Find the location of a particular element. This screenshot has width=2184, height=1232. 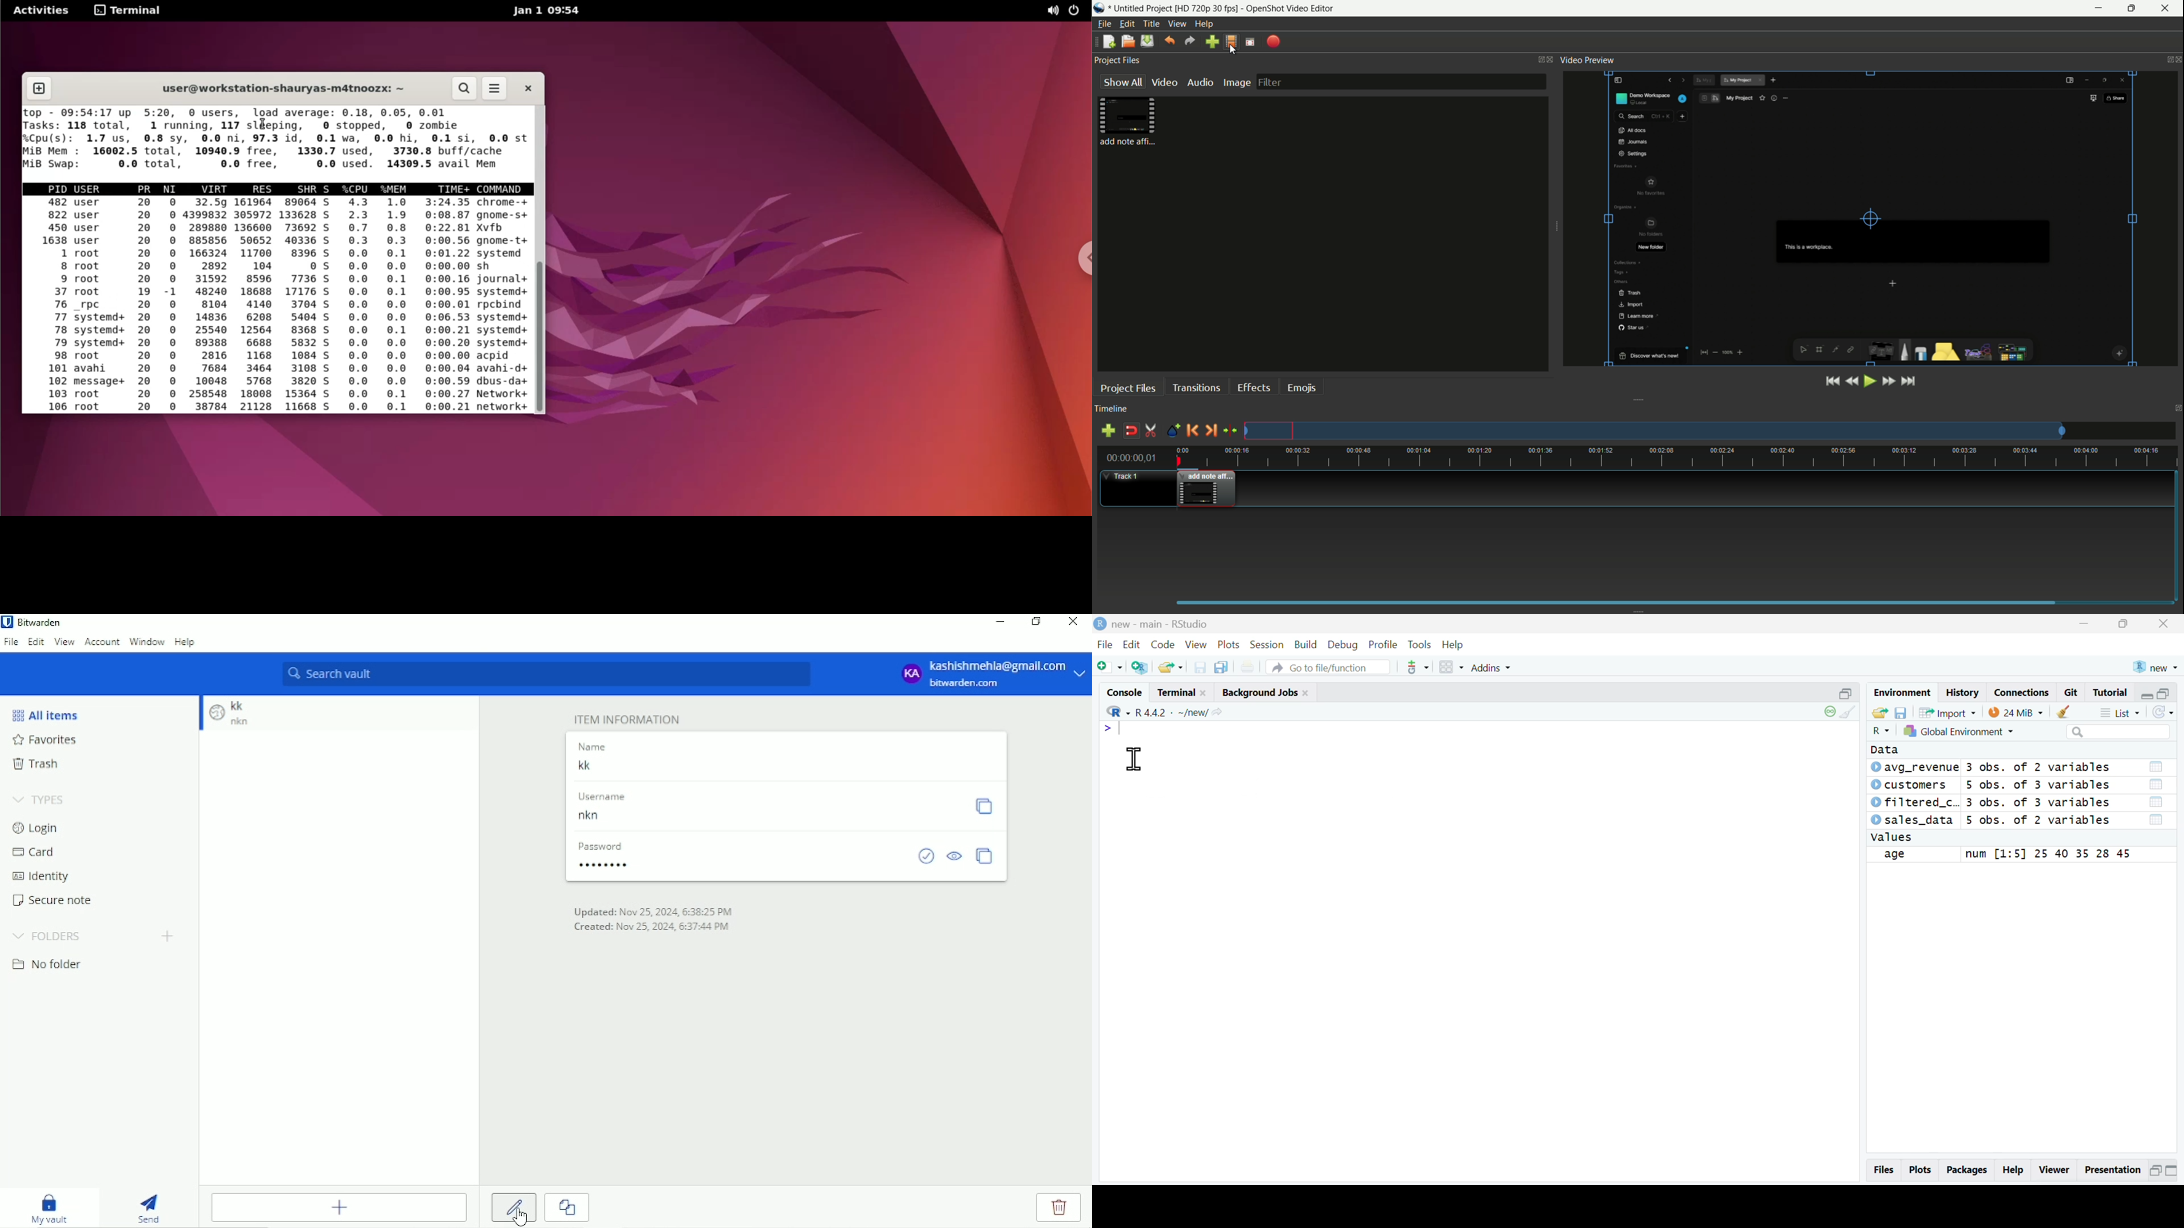

Refresh is located at coordinates (2162, 712).